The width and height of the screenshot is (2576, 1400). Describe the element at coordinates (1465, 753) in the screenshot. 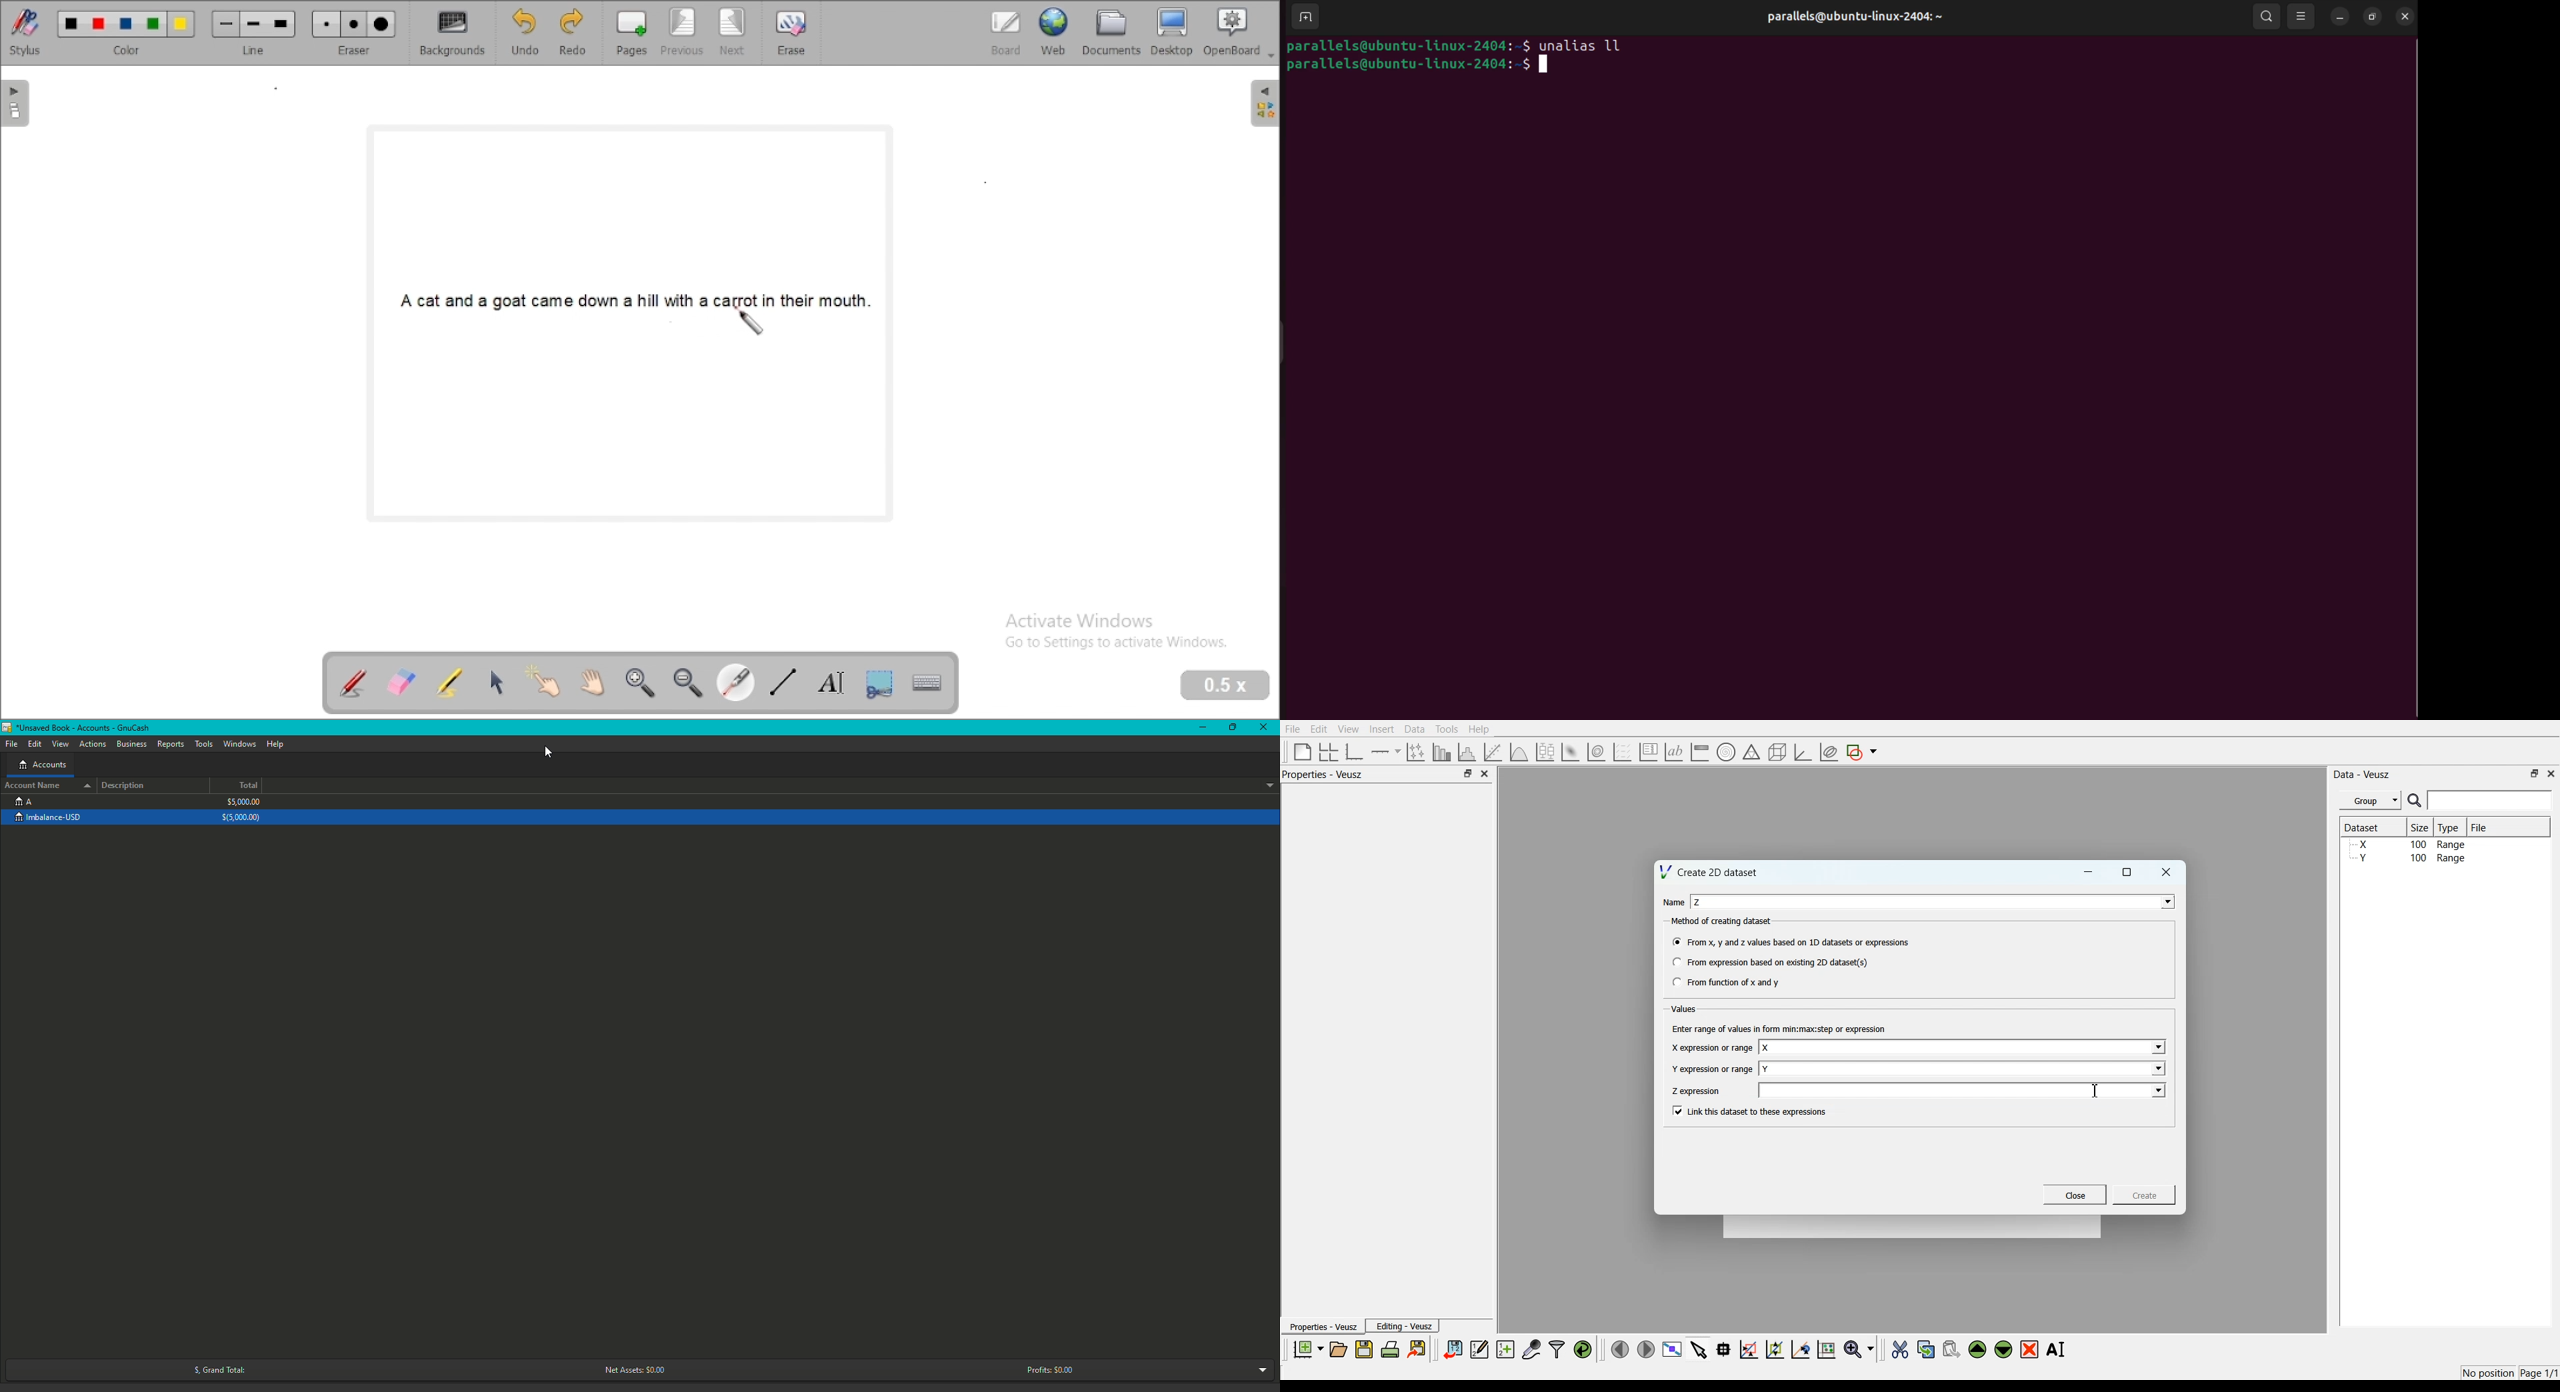

I see `Histogram of dataset` at that location.